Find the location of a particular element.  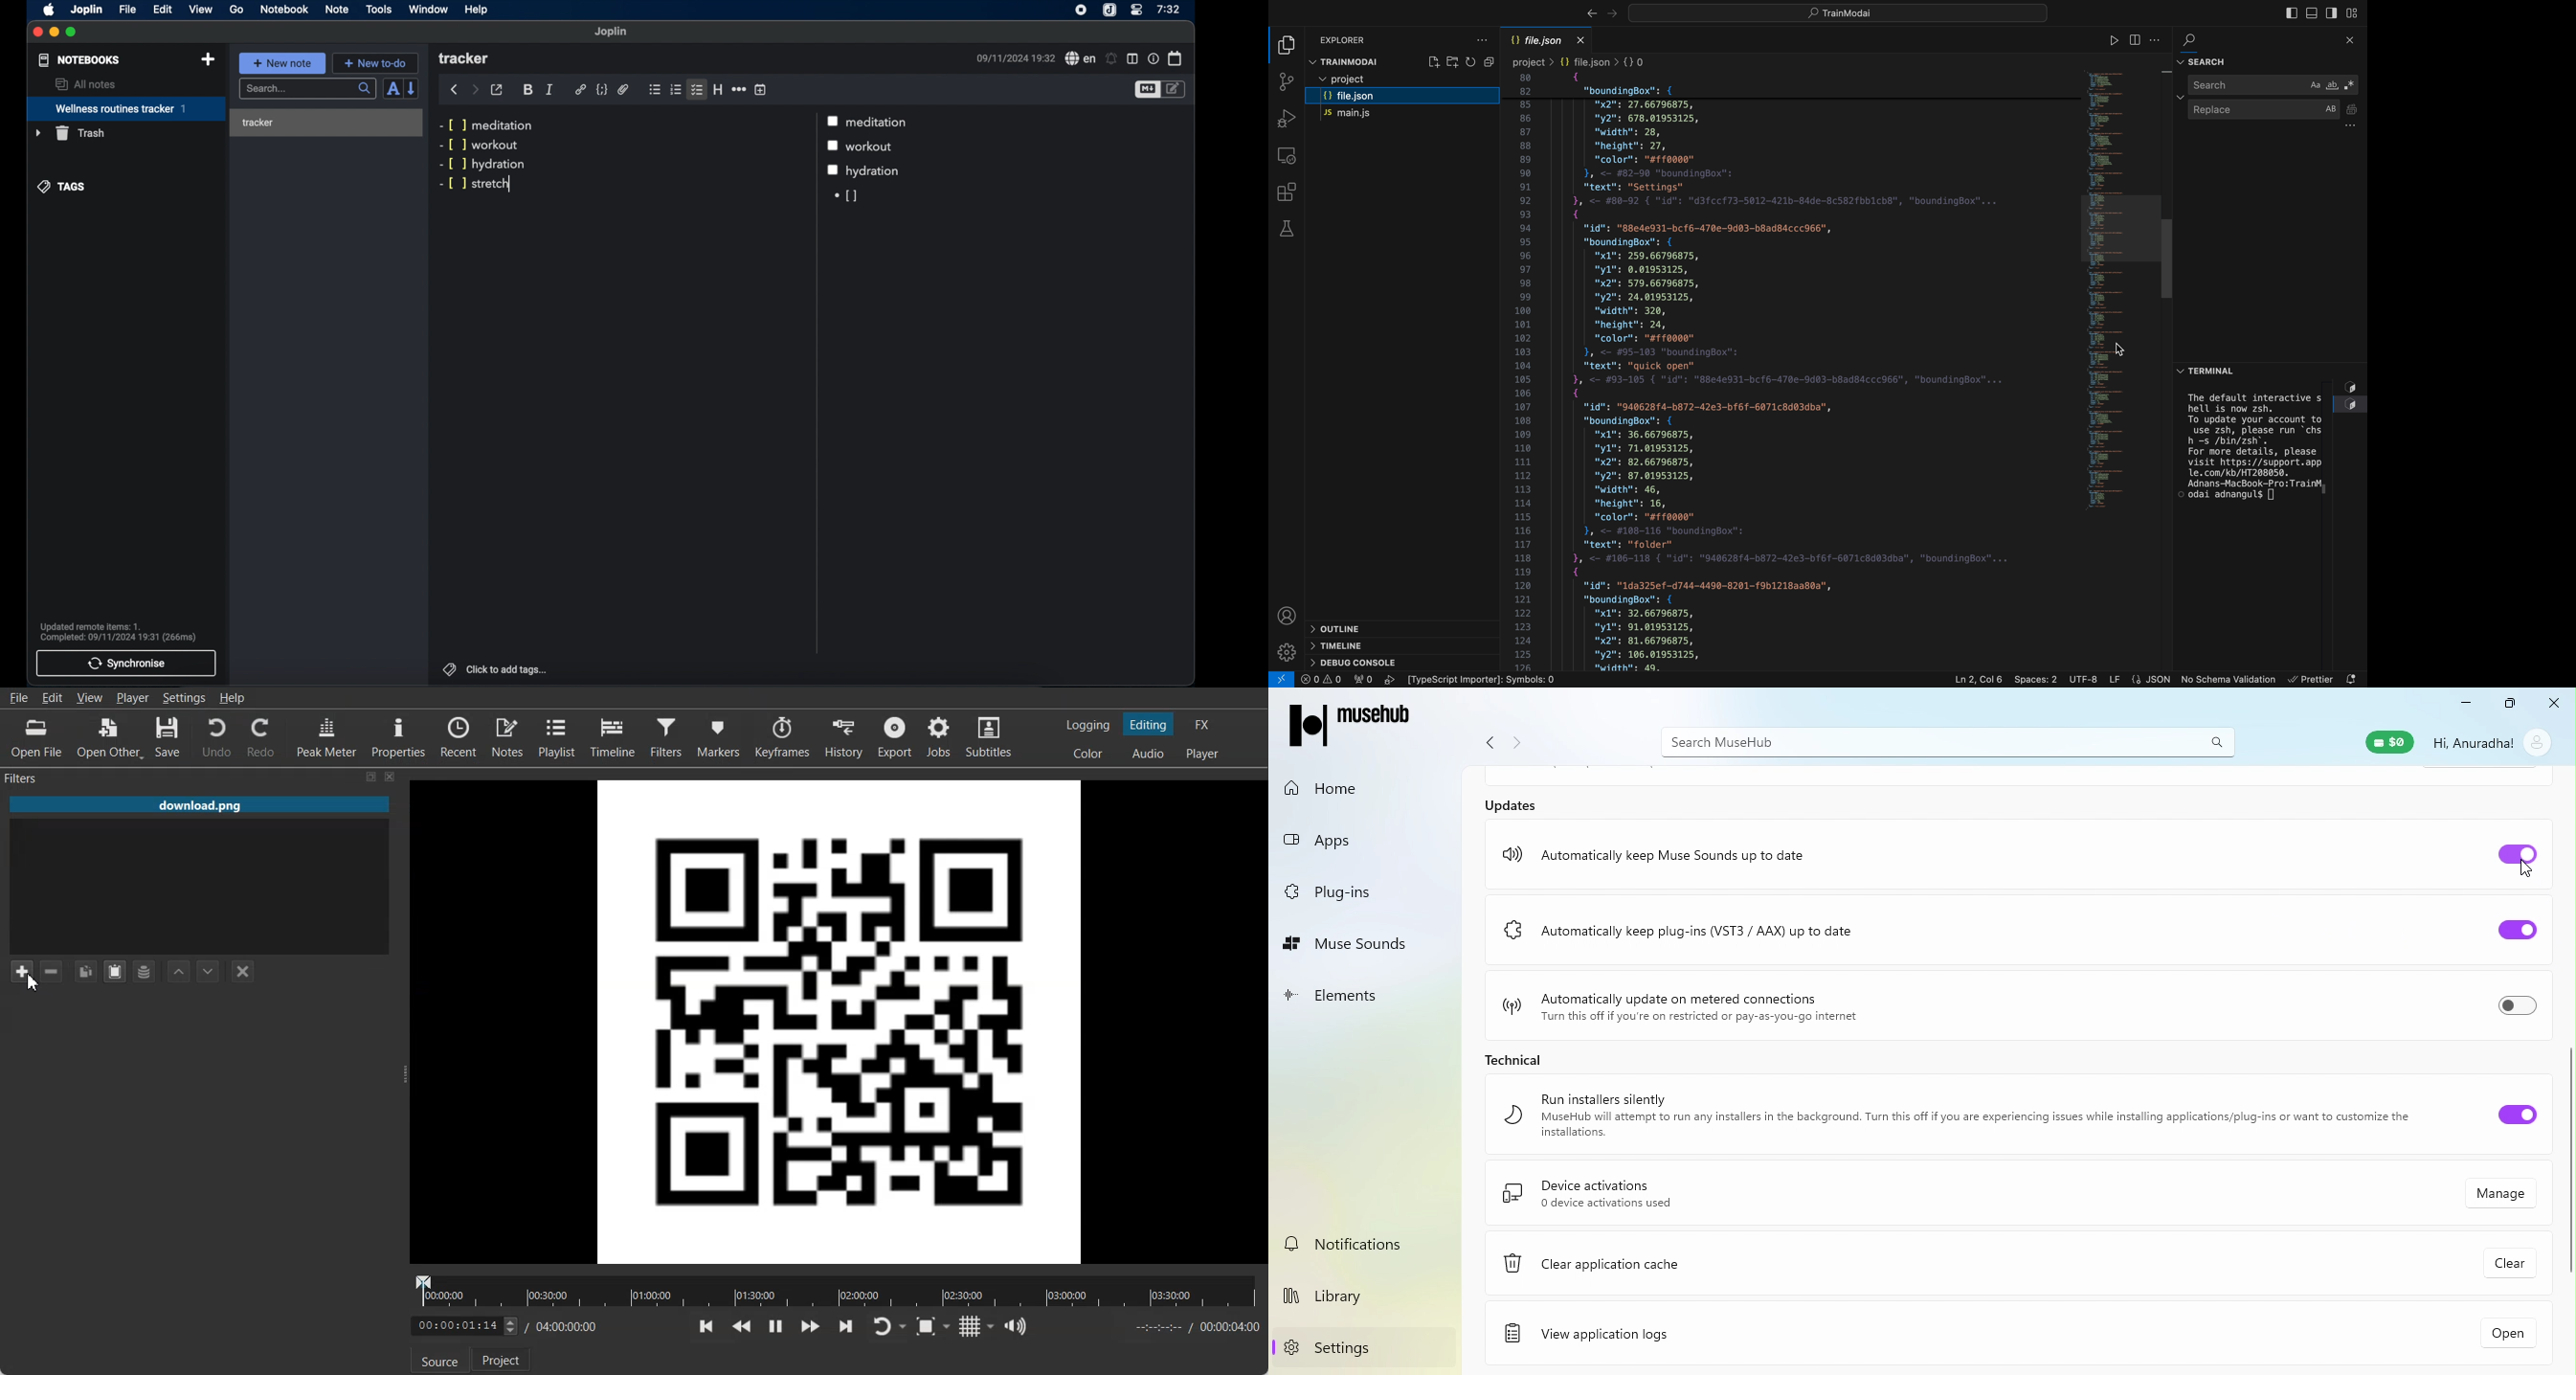

Checkbox is located at coordinates (833, 170).